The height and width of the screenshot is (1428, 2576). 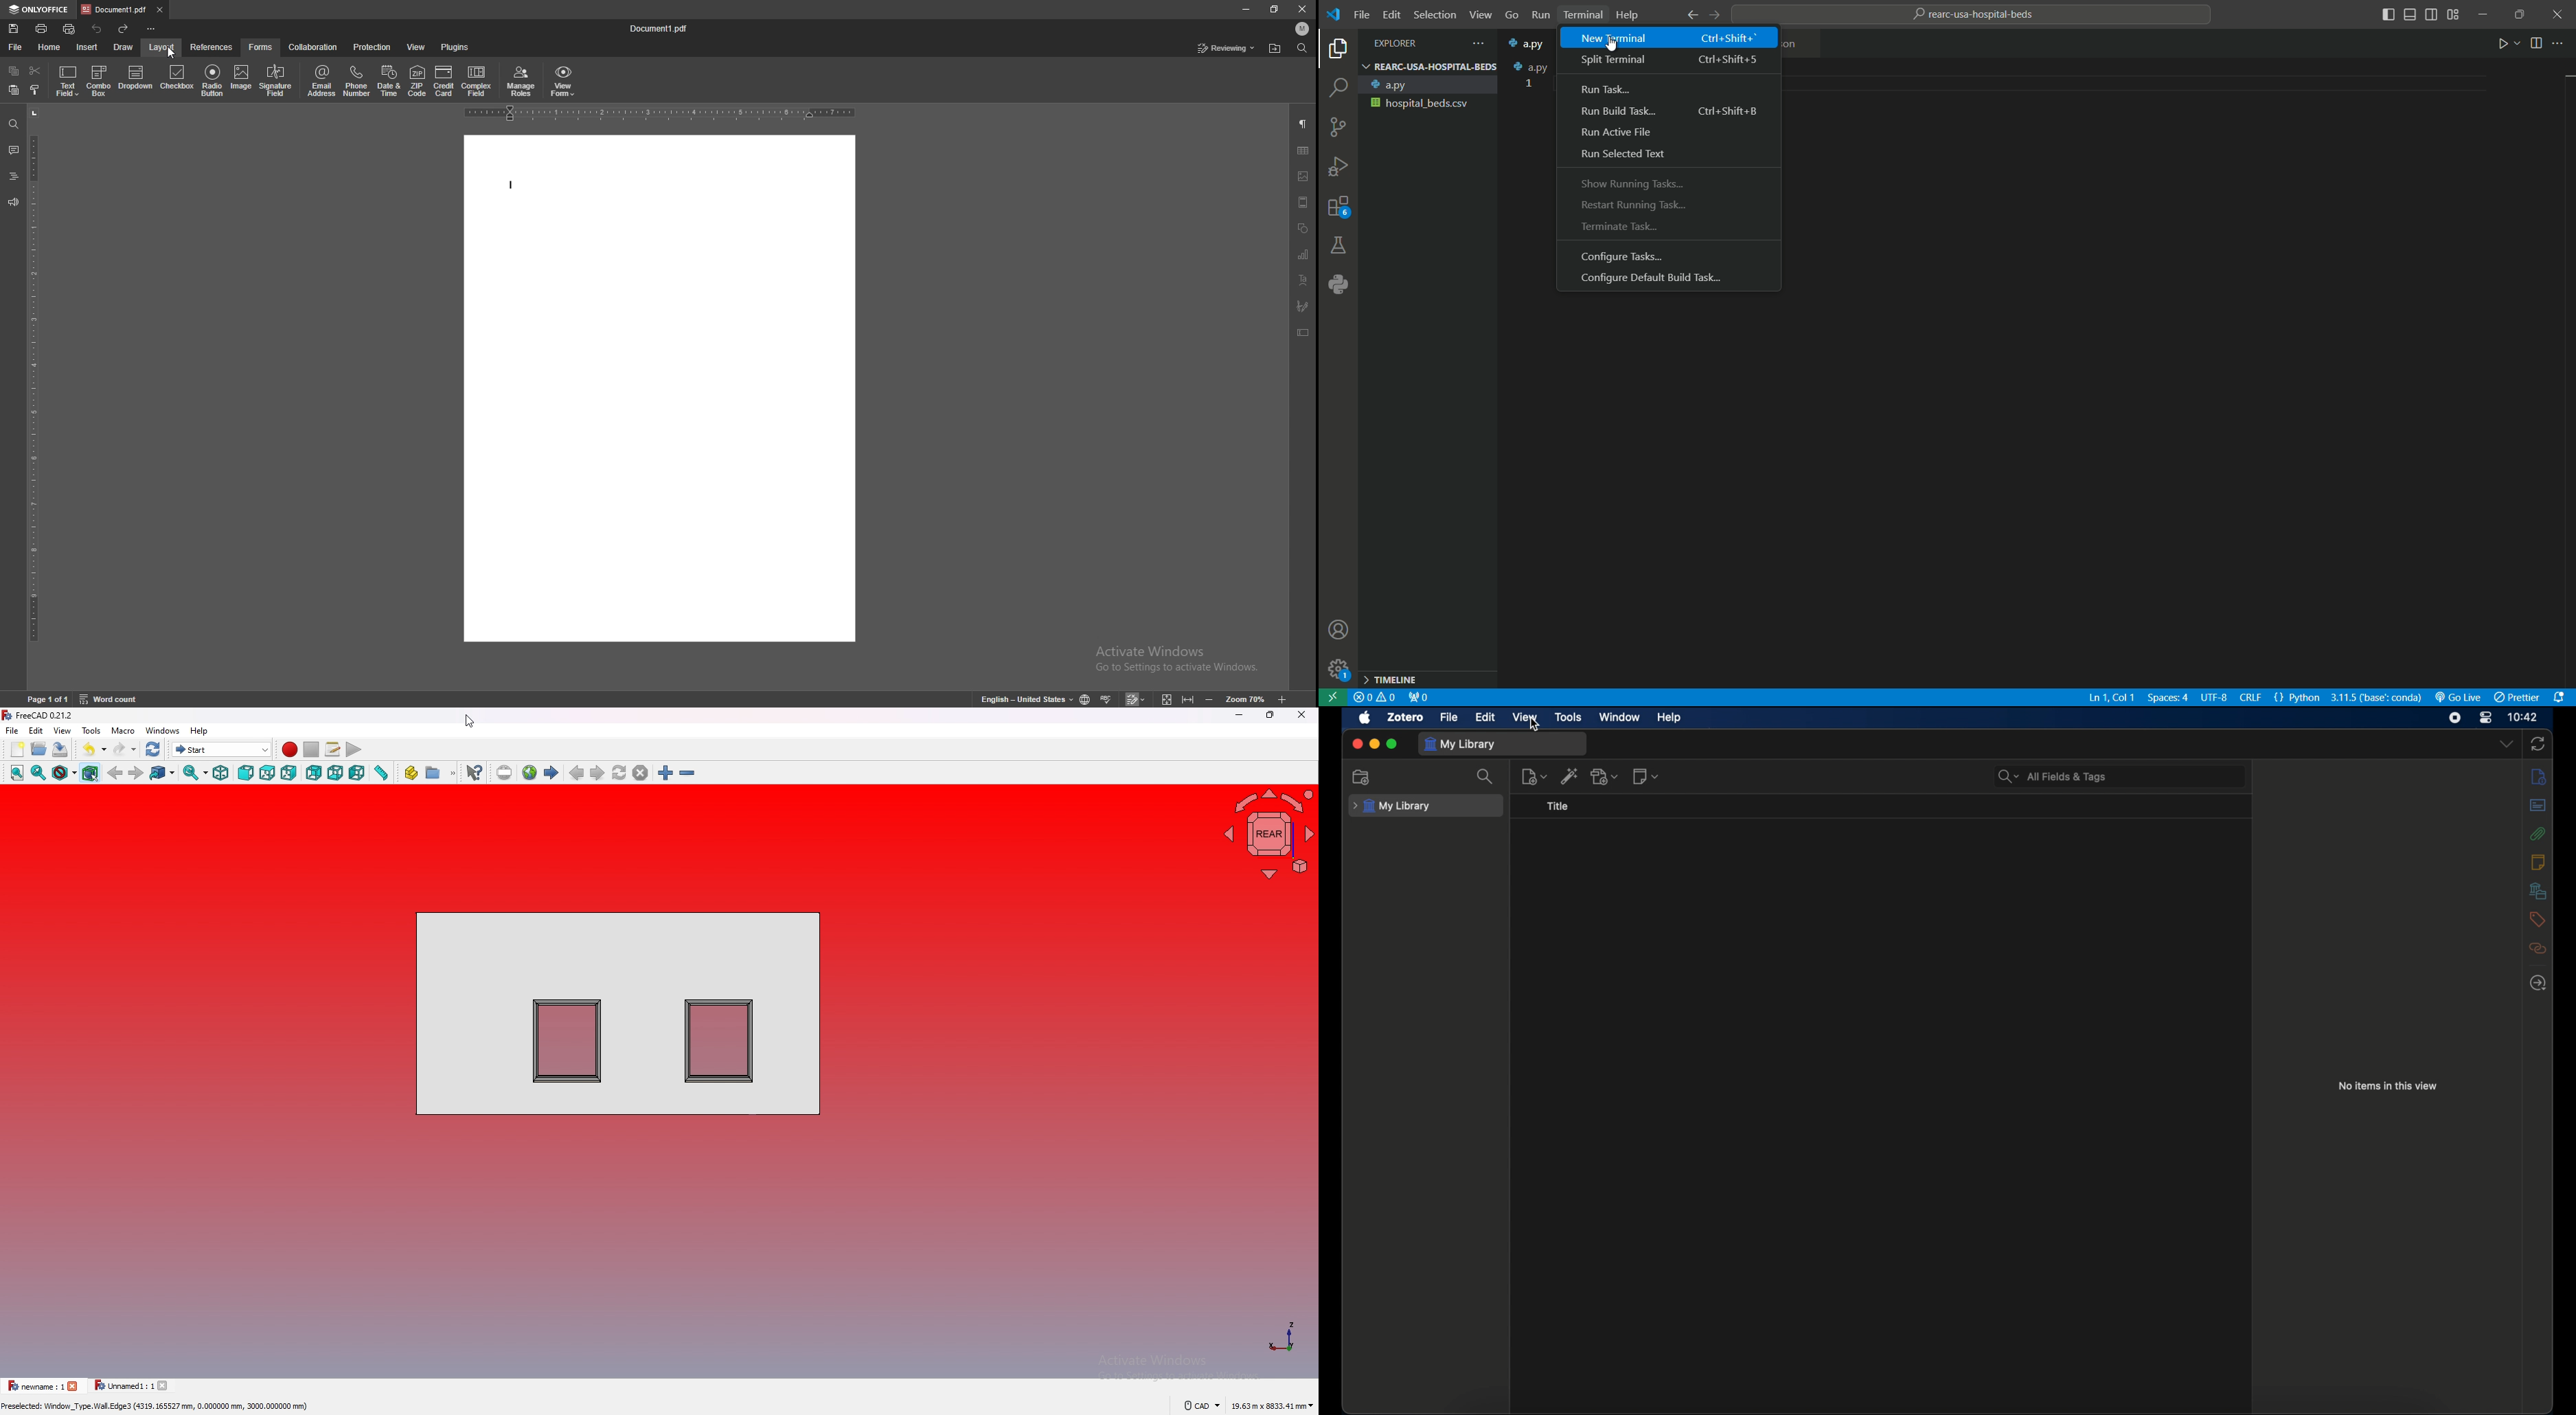 I want to click on image, so click(x=1303, y=176).